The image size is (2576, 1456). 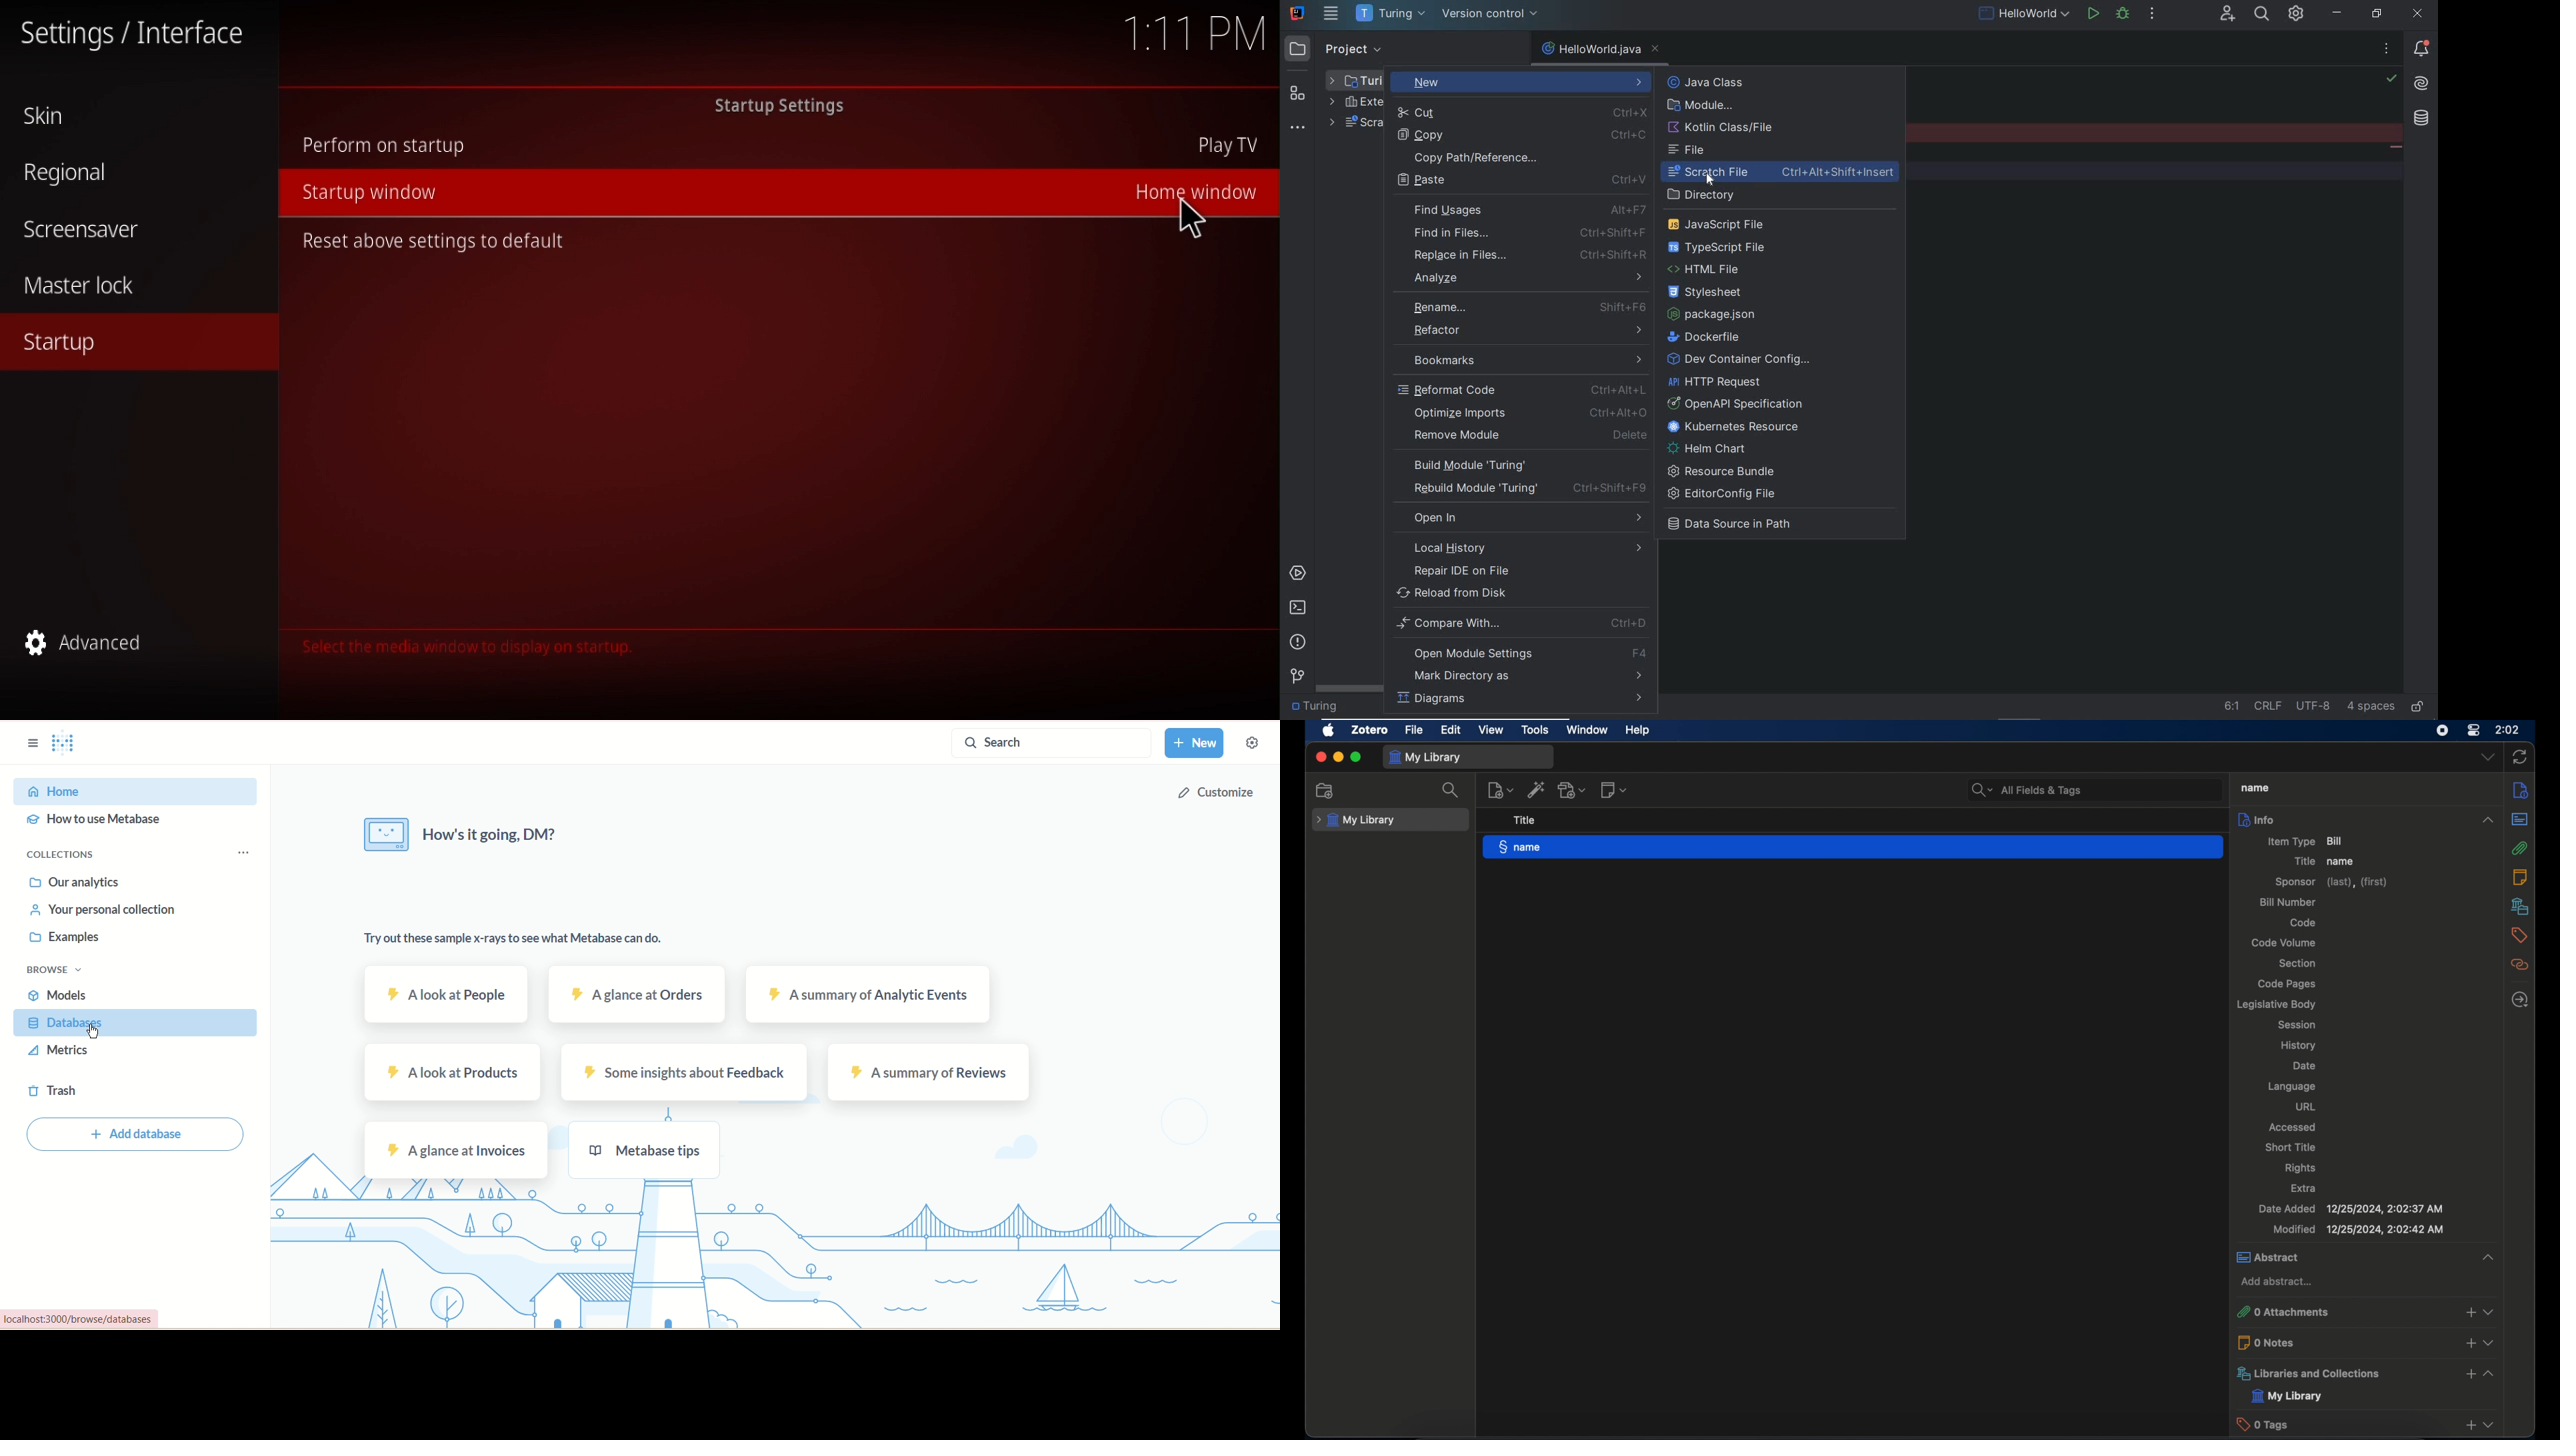 I want to click on scrollbar, so click(x=1351, y=689).